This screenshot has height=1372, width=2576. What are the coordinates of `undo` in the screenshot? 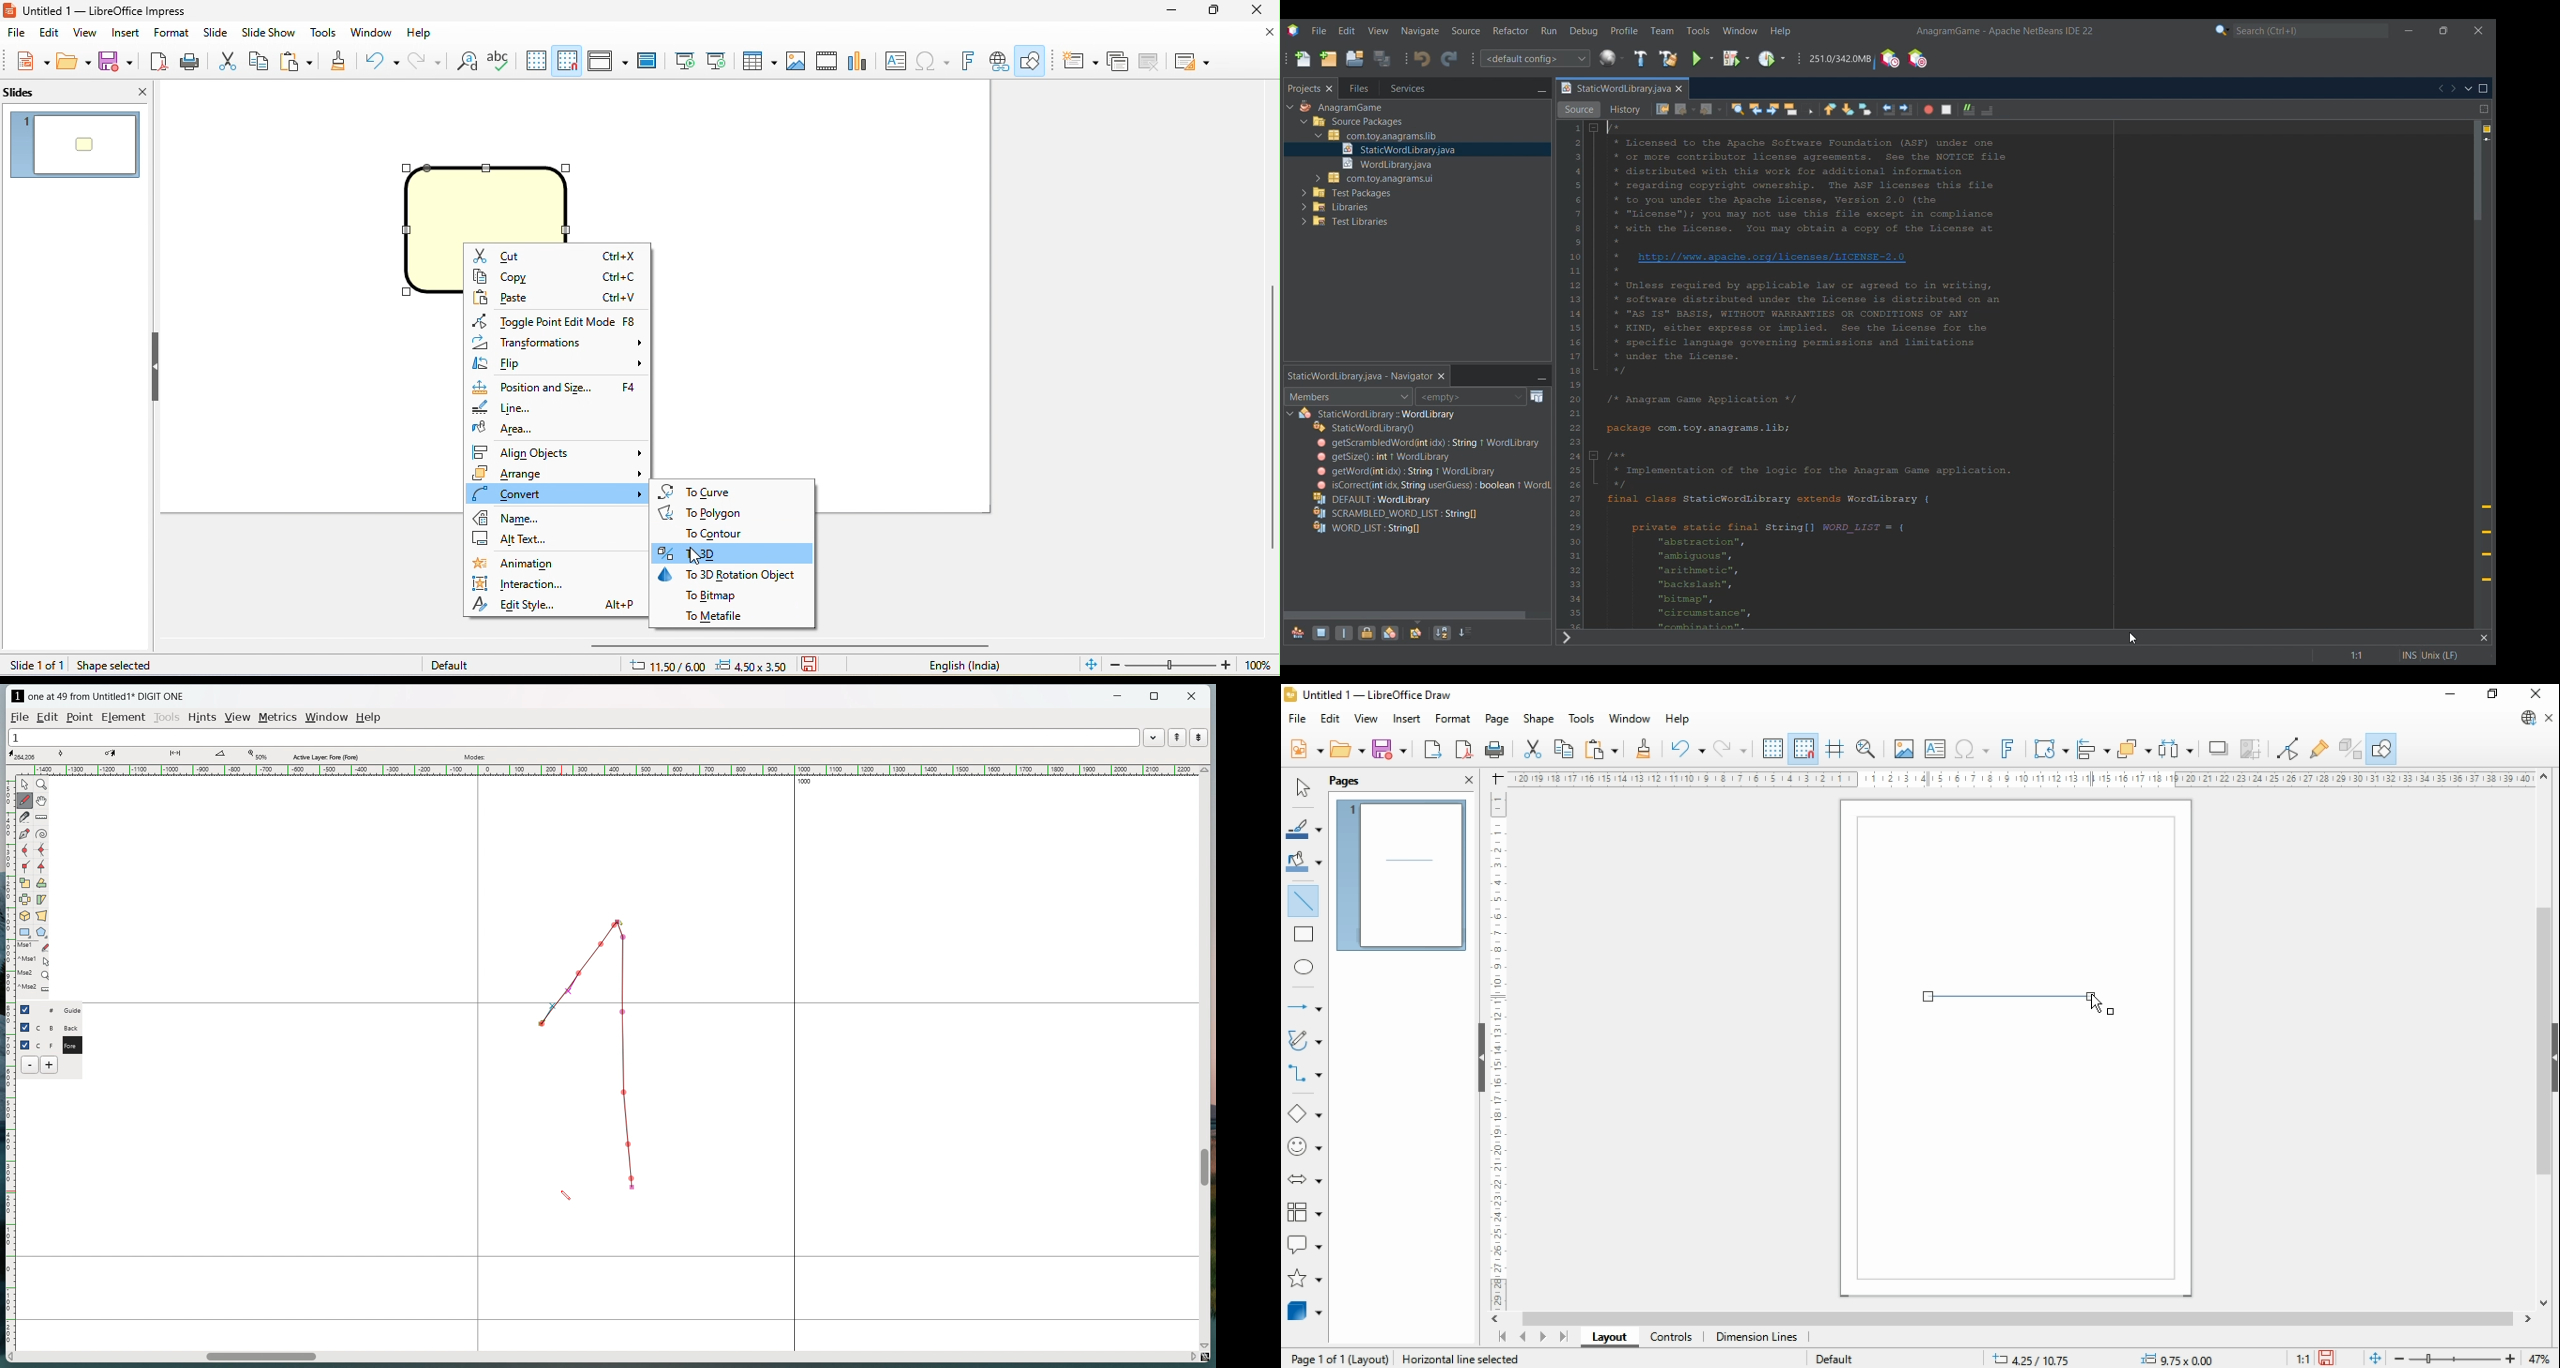 It's located at (379, 60).